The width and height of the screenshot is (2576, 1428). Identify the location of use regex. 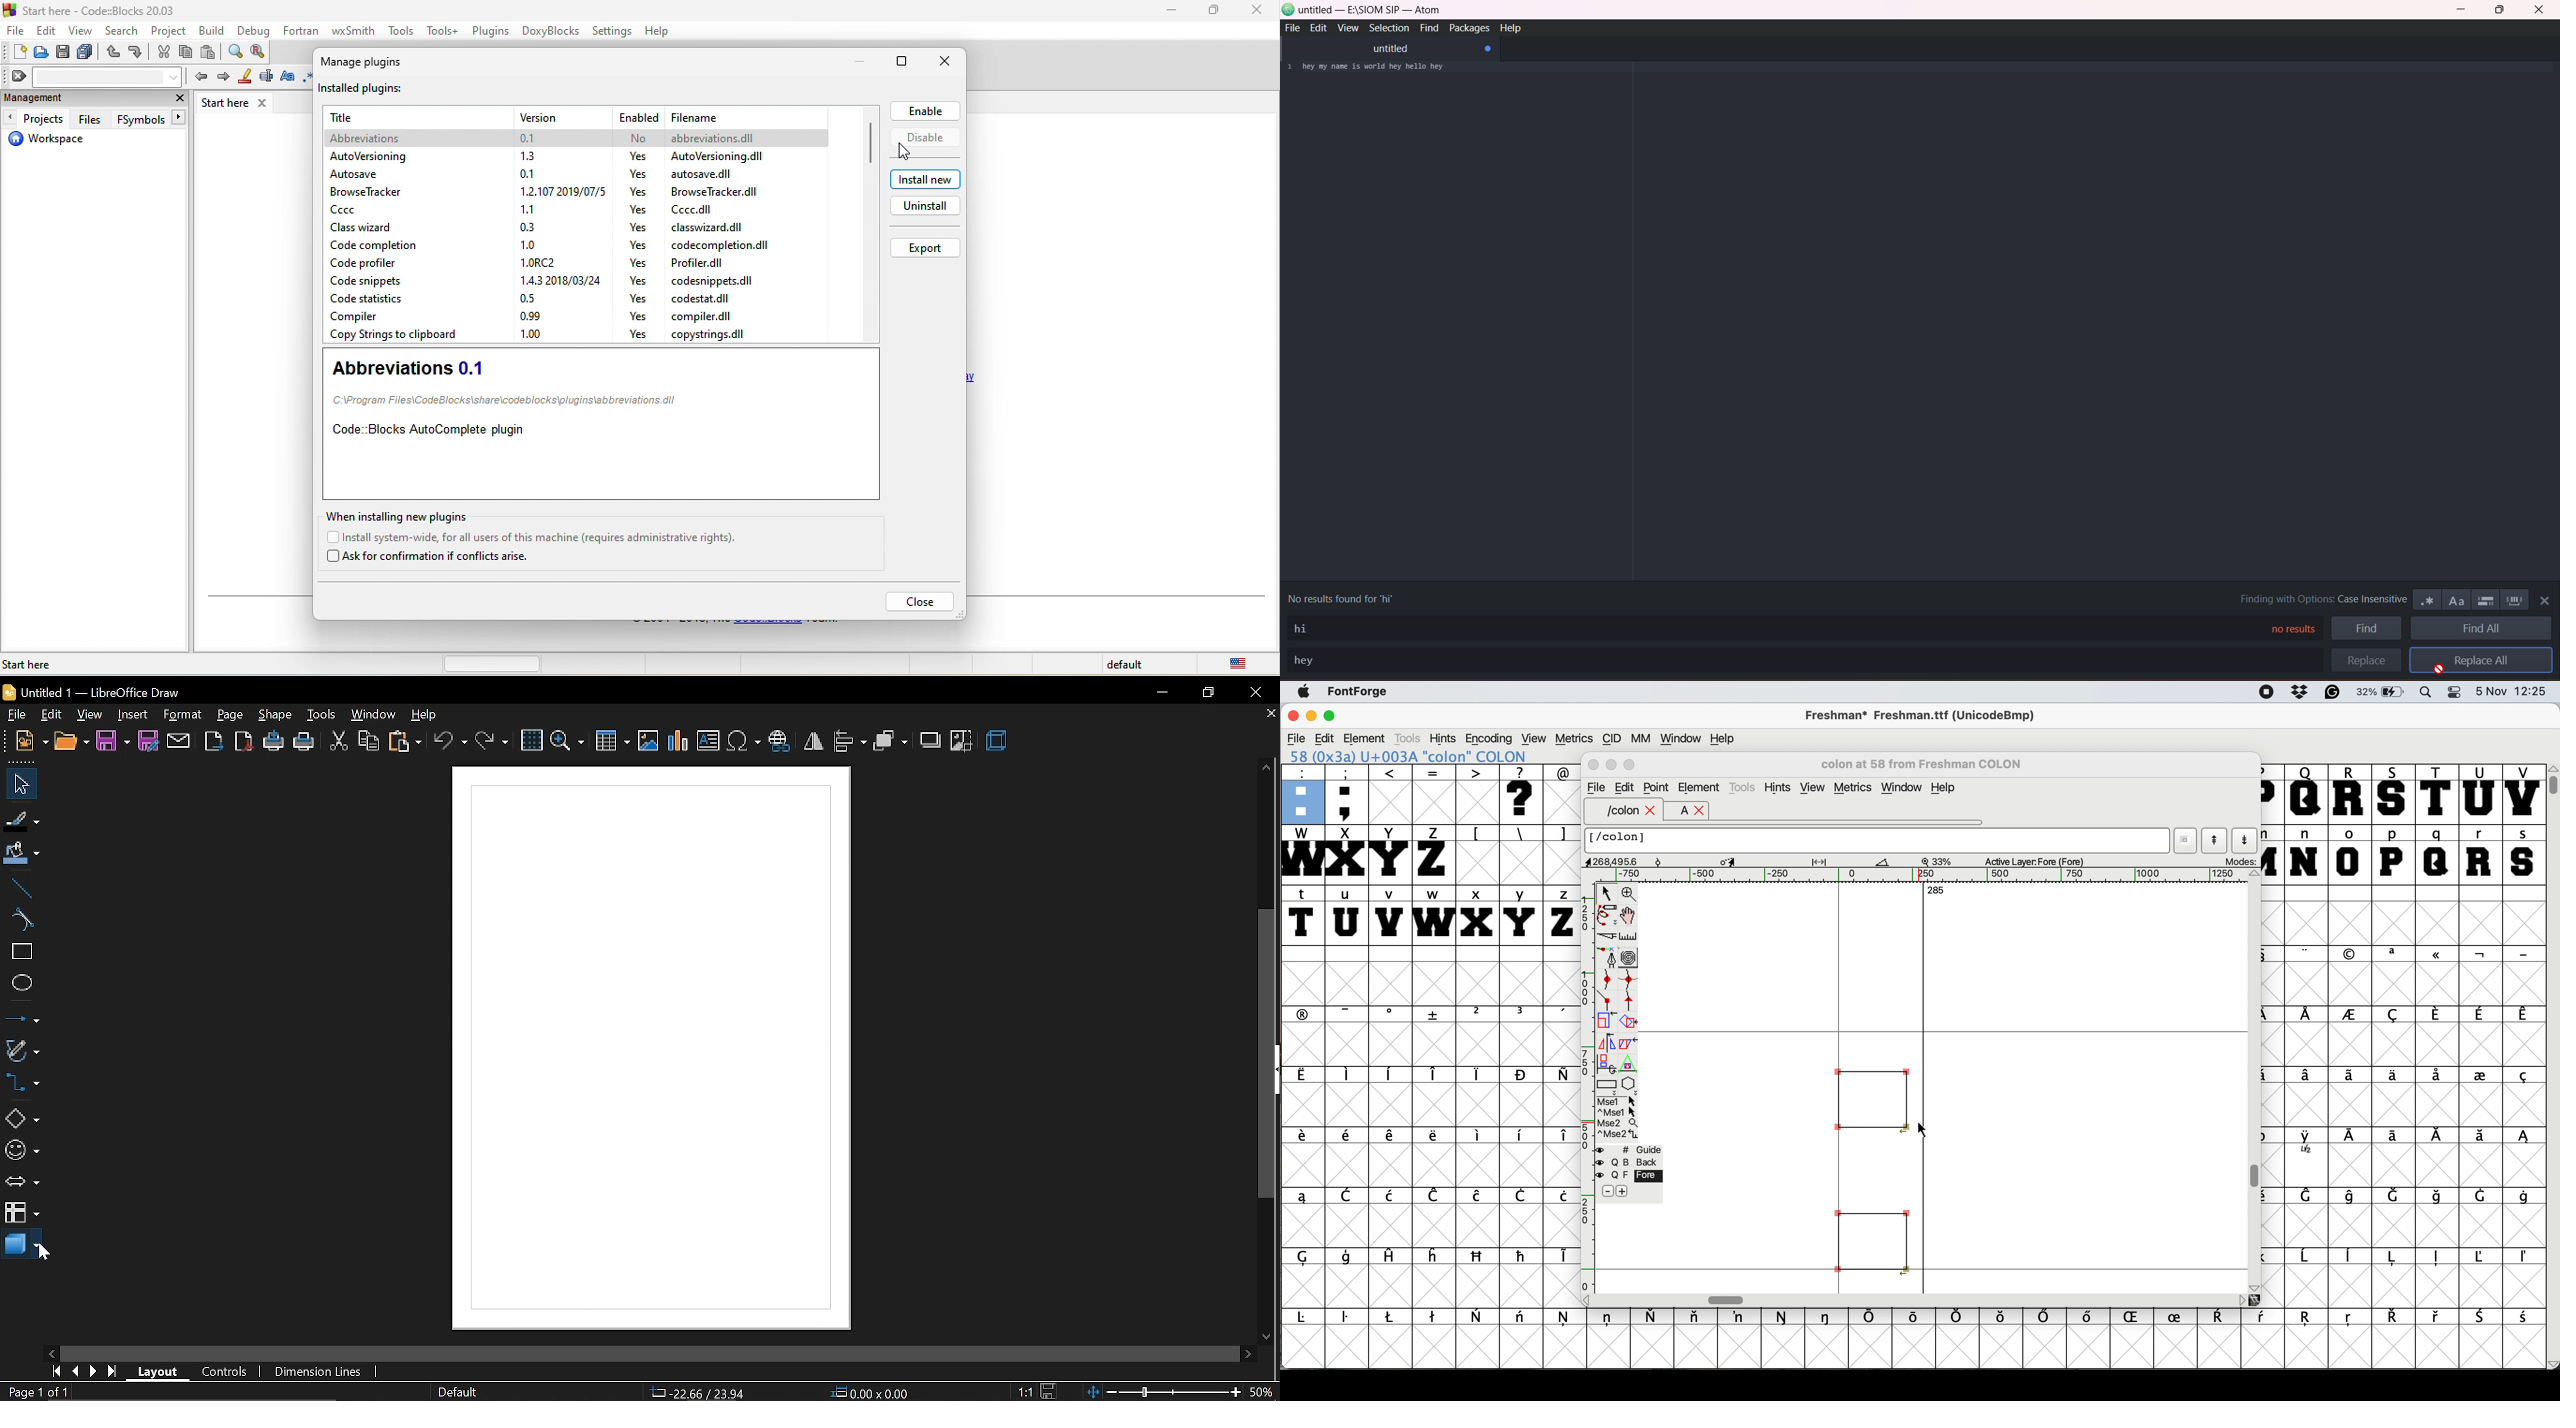
(2427, 599).